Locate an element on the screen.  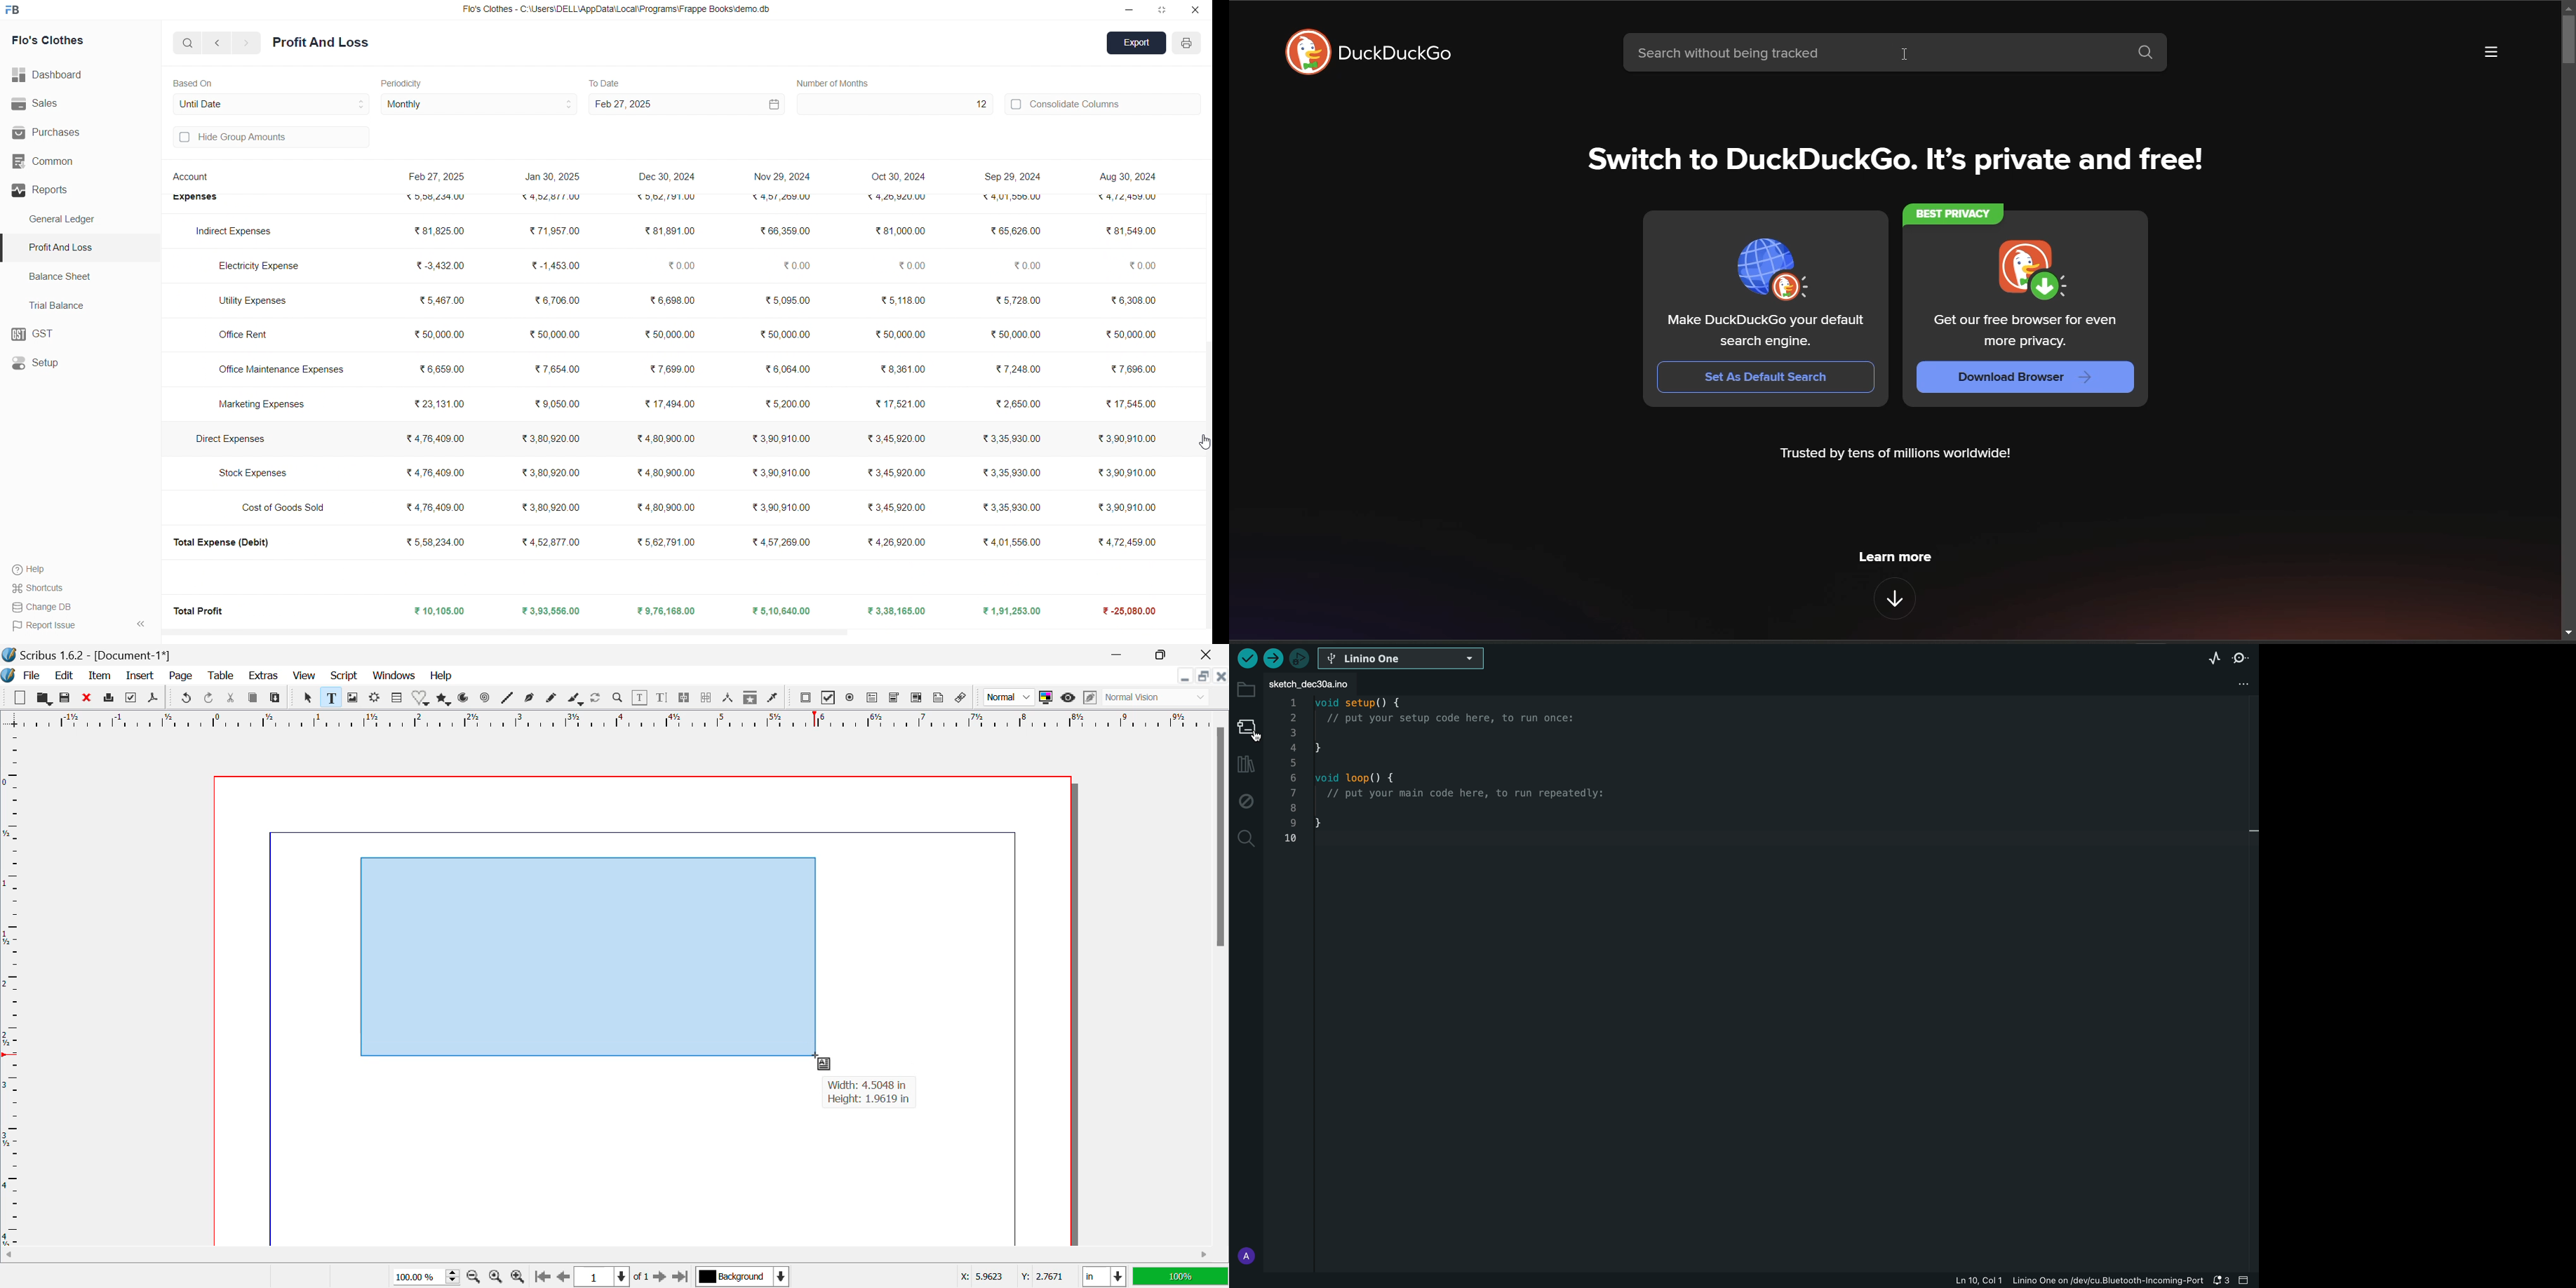
Refresh is located at coordinates (598, 699).